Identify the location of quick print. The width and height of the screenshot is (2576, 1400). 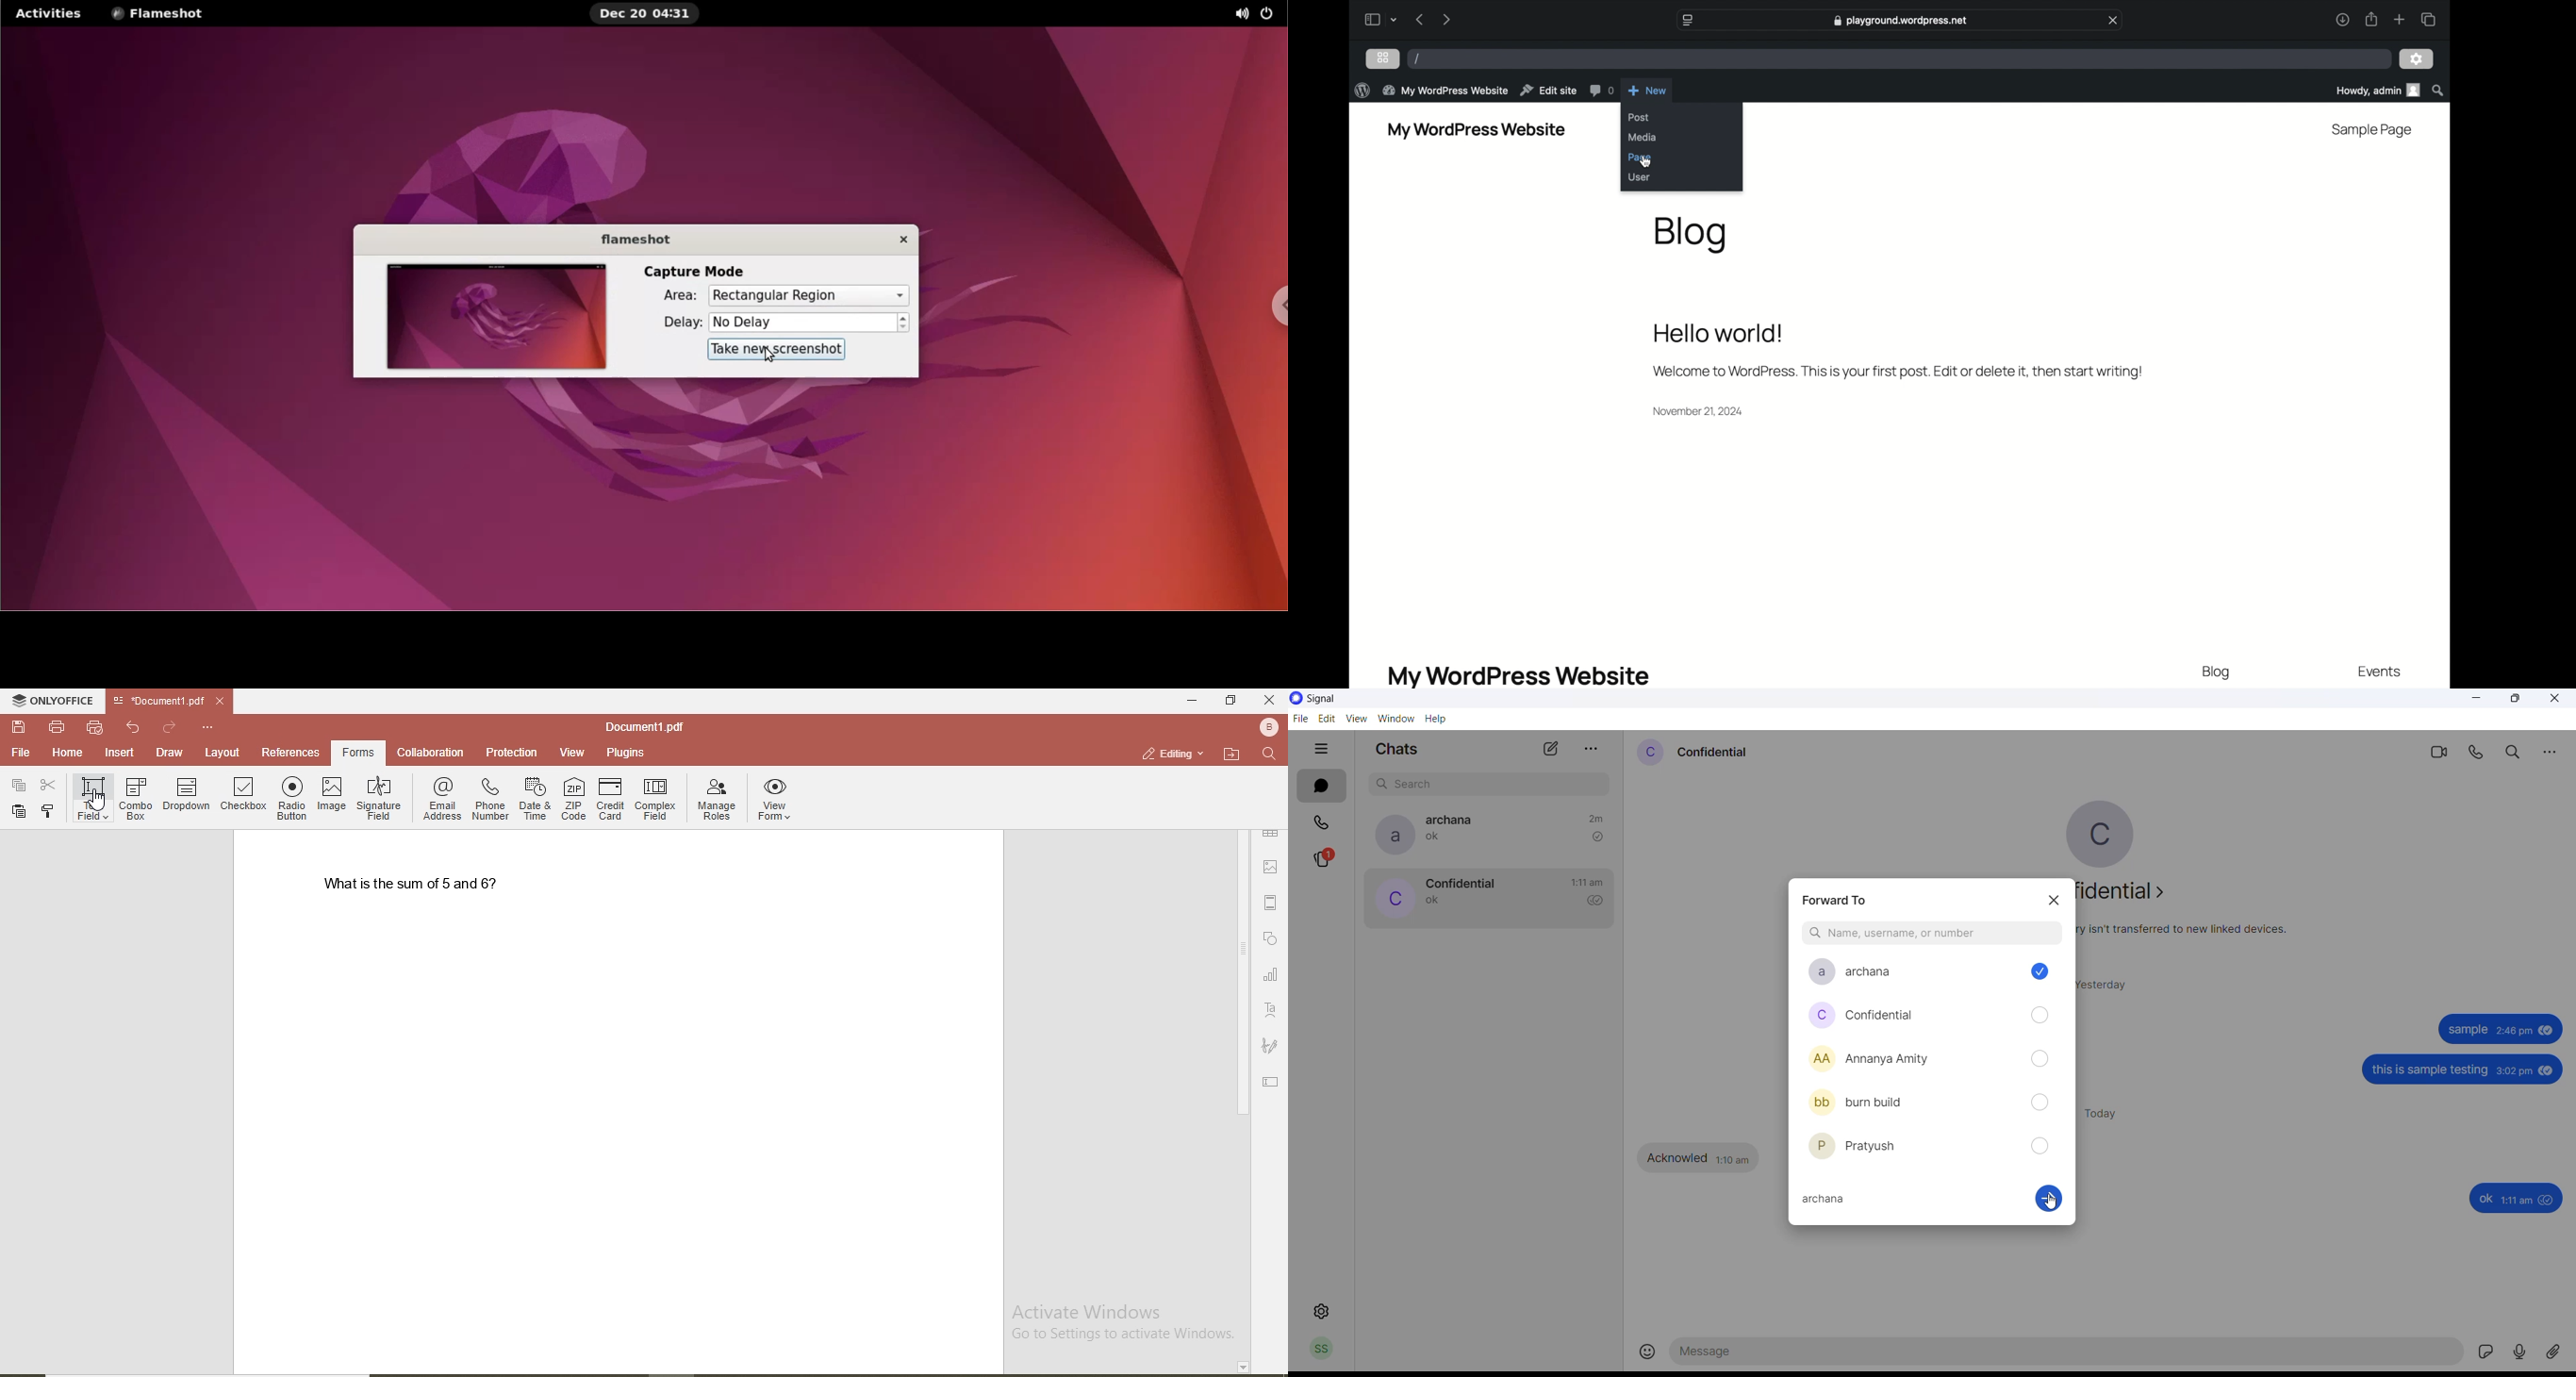
(94, 728).